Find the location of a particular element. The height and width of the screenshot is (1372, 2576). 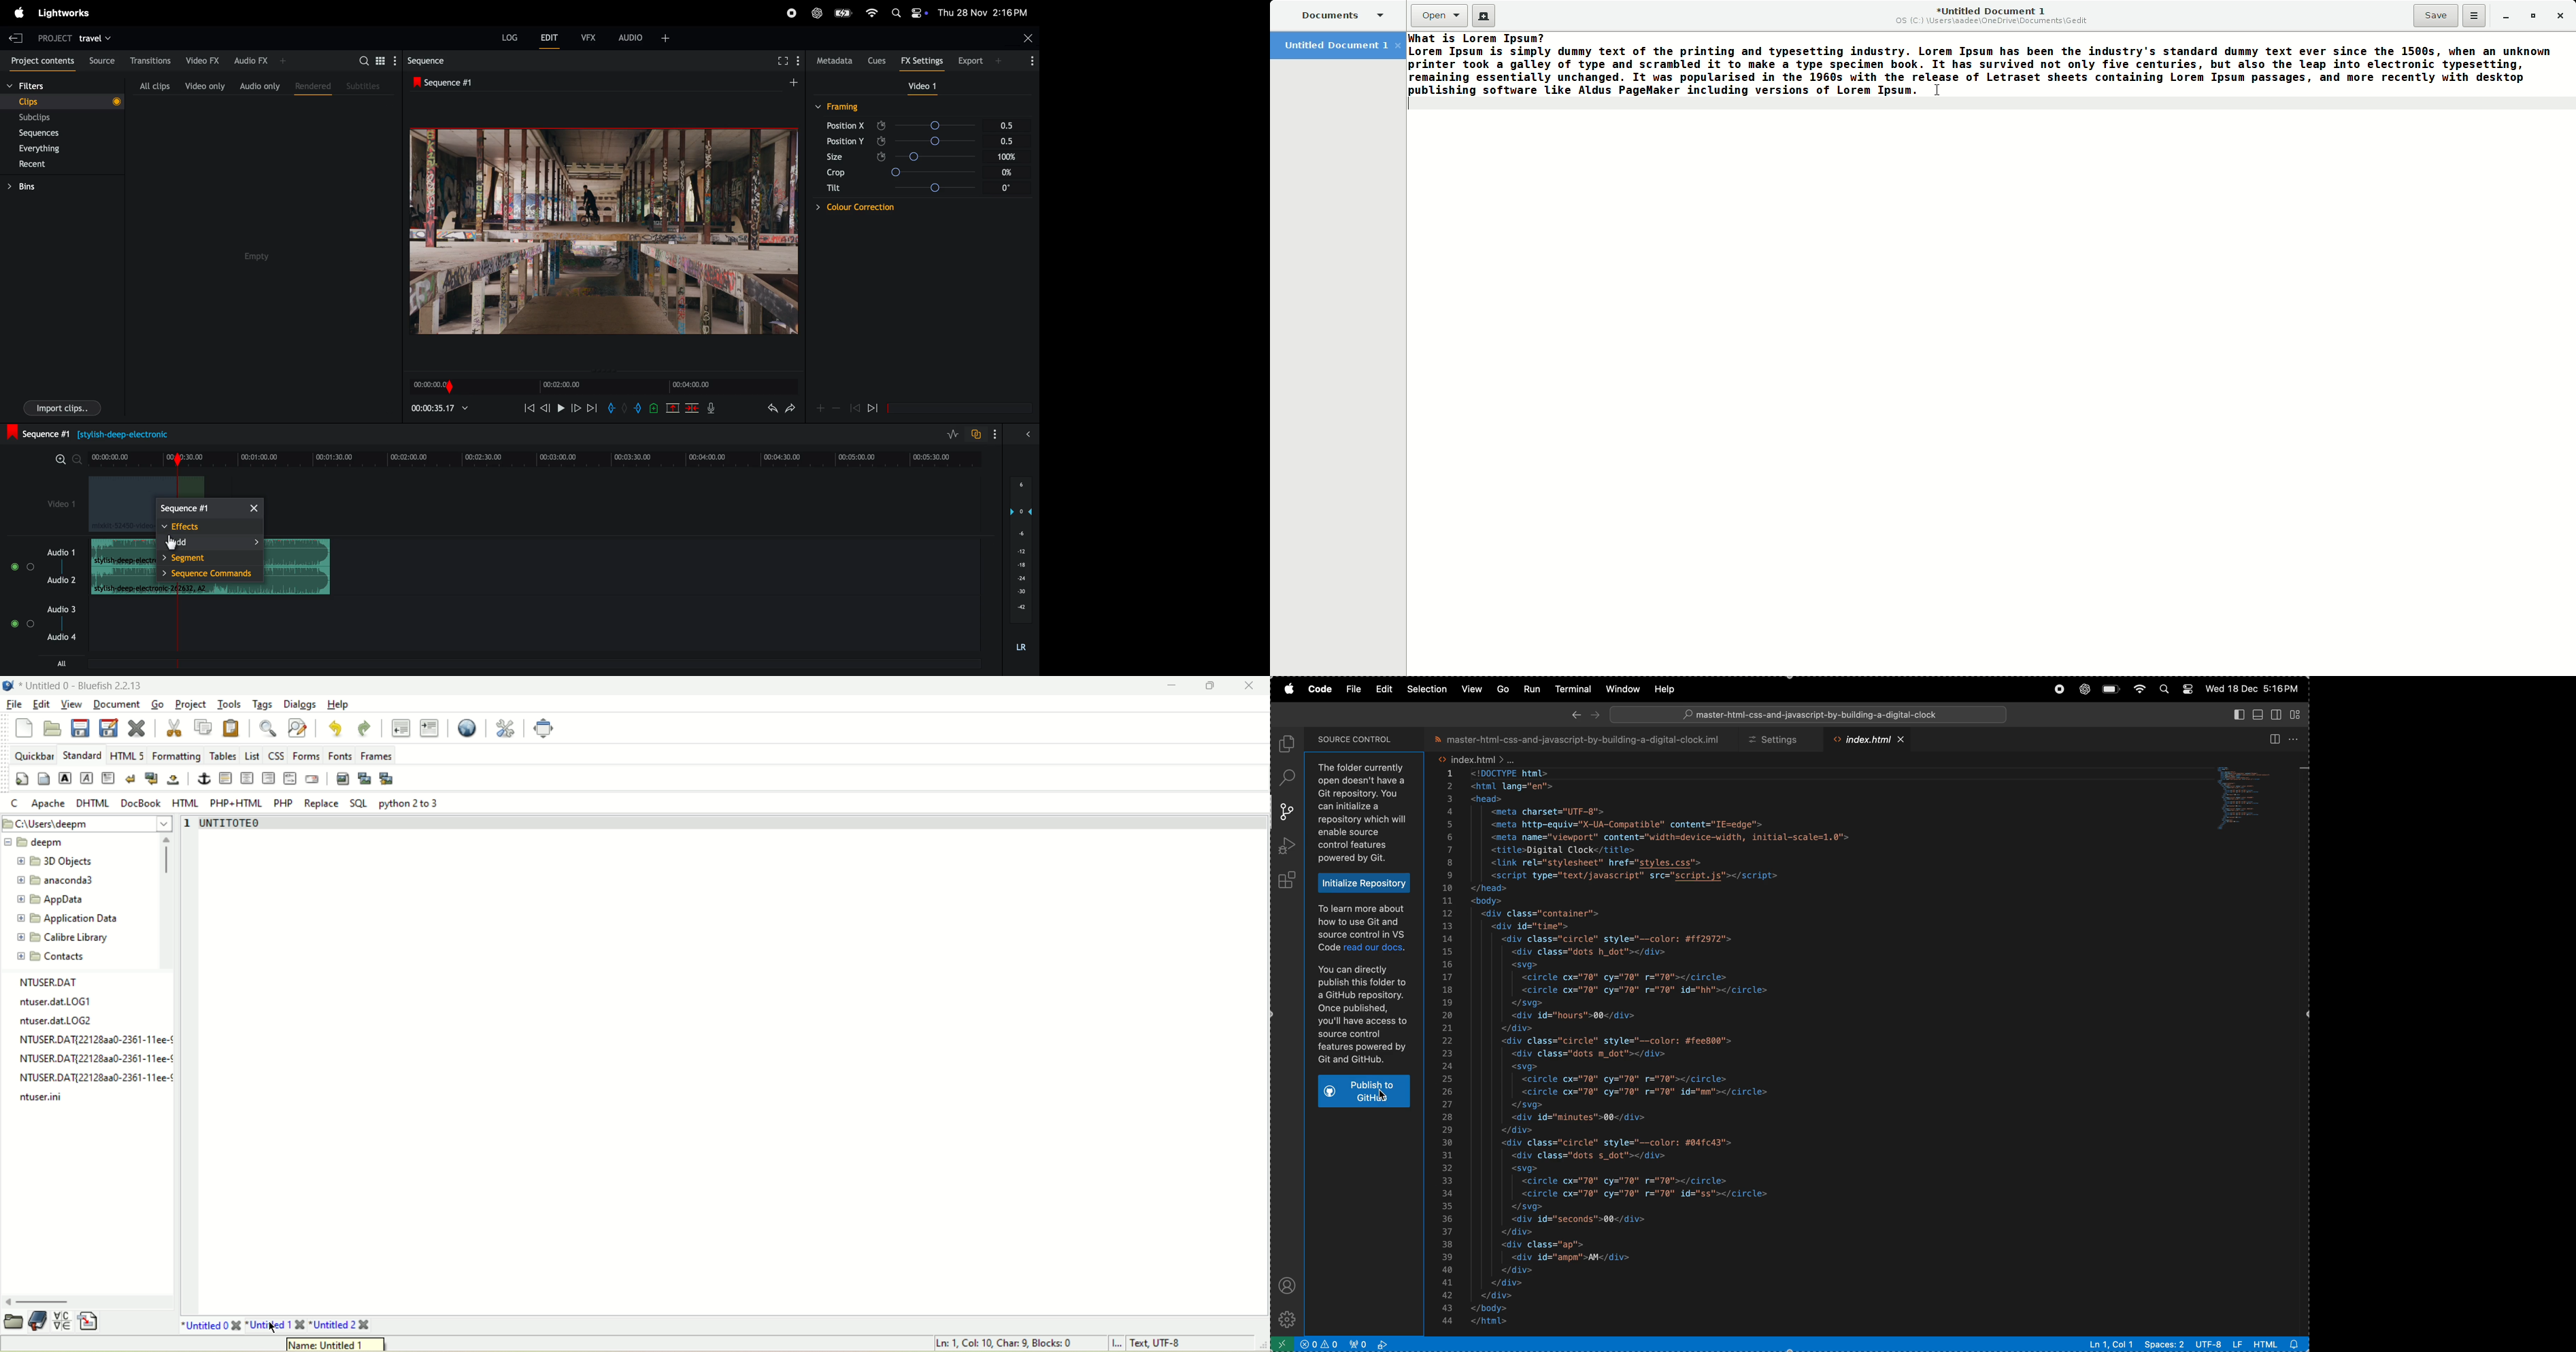

<div class="ap"> is located at coordinates (1544, 1246).